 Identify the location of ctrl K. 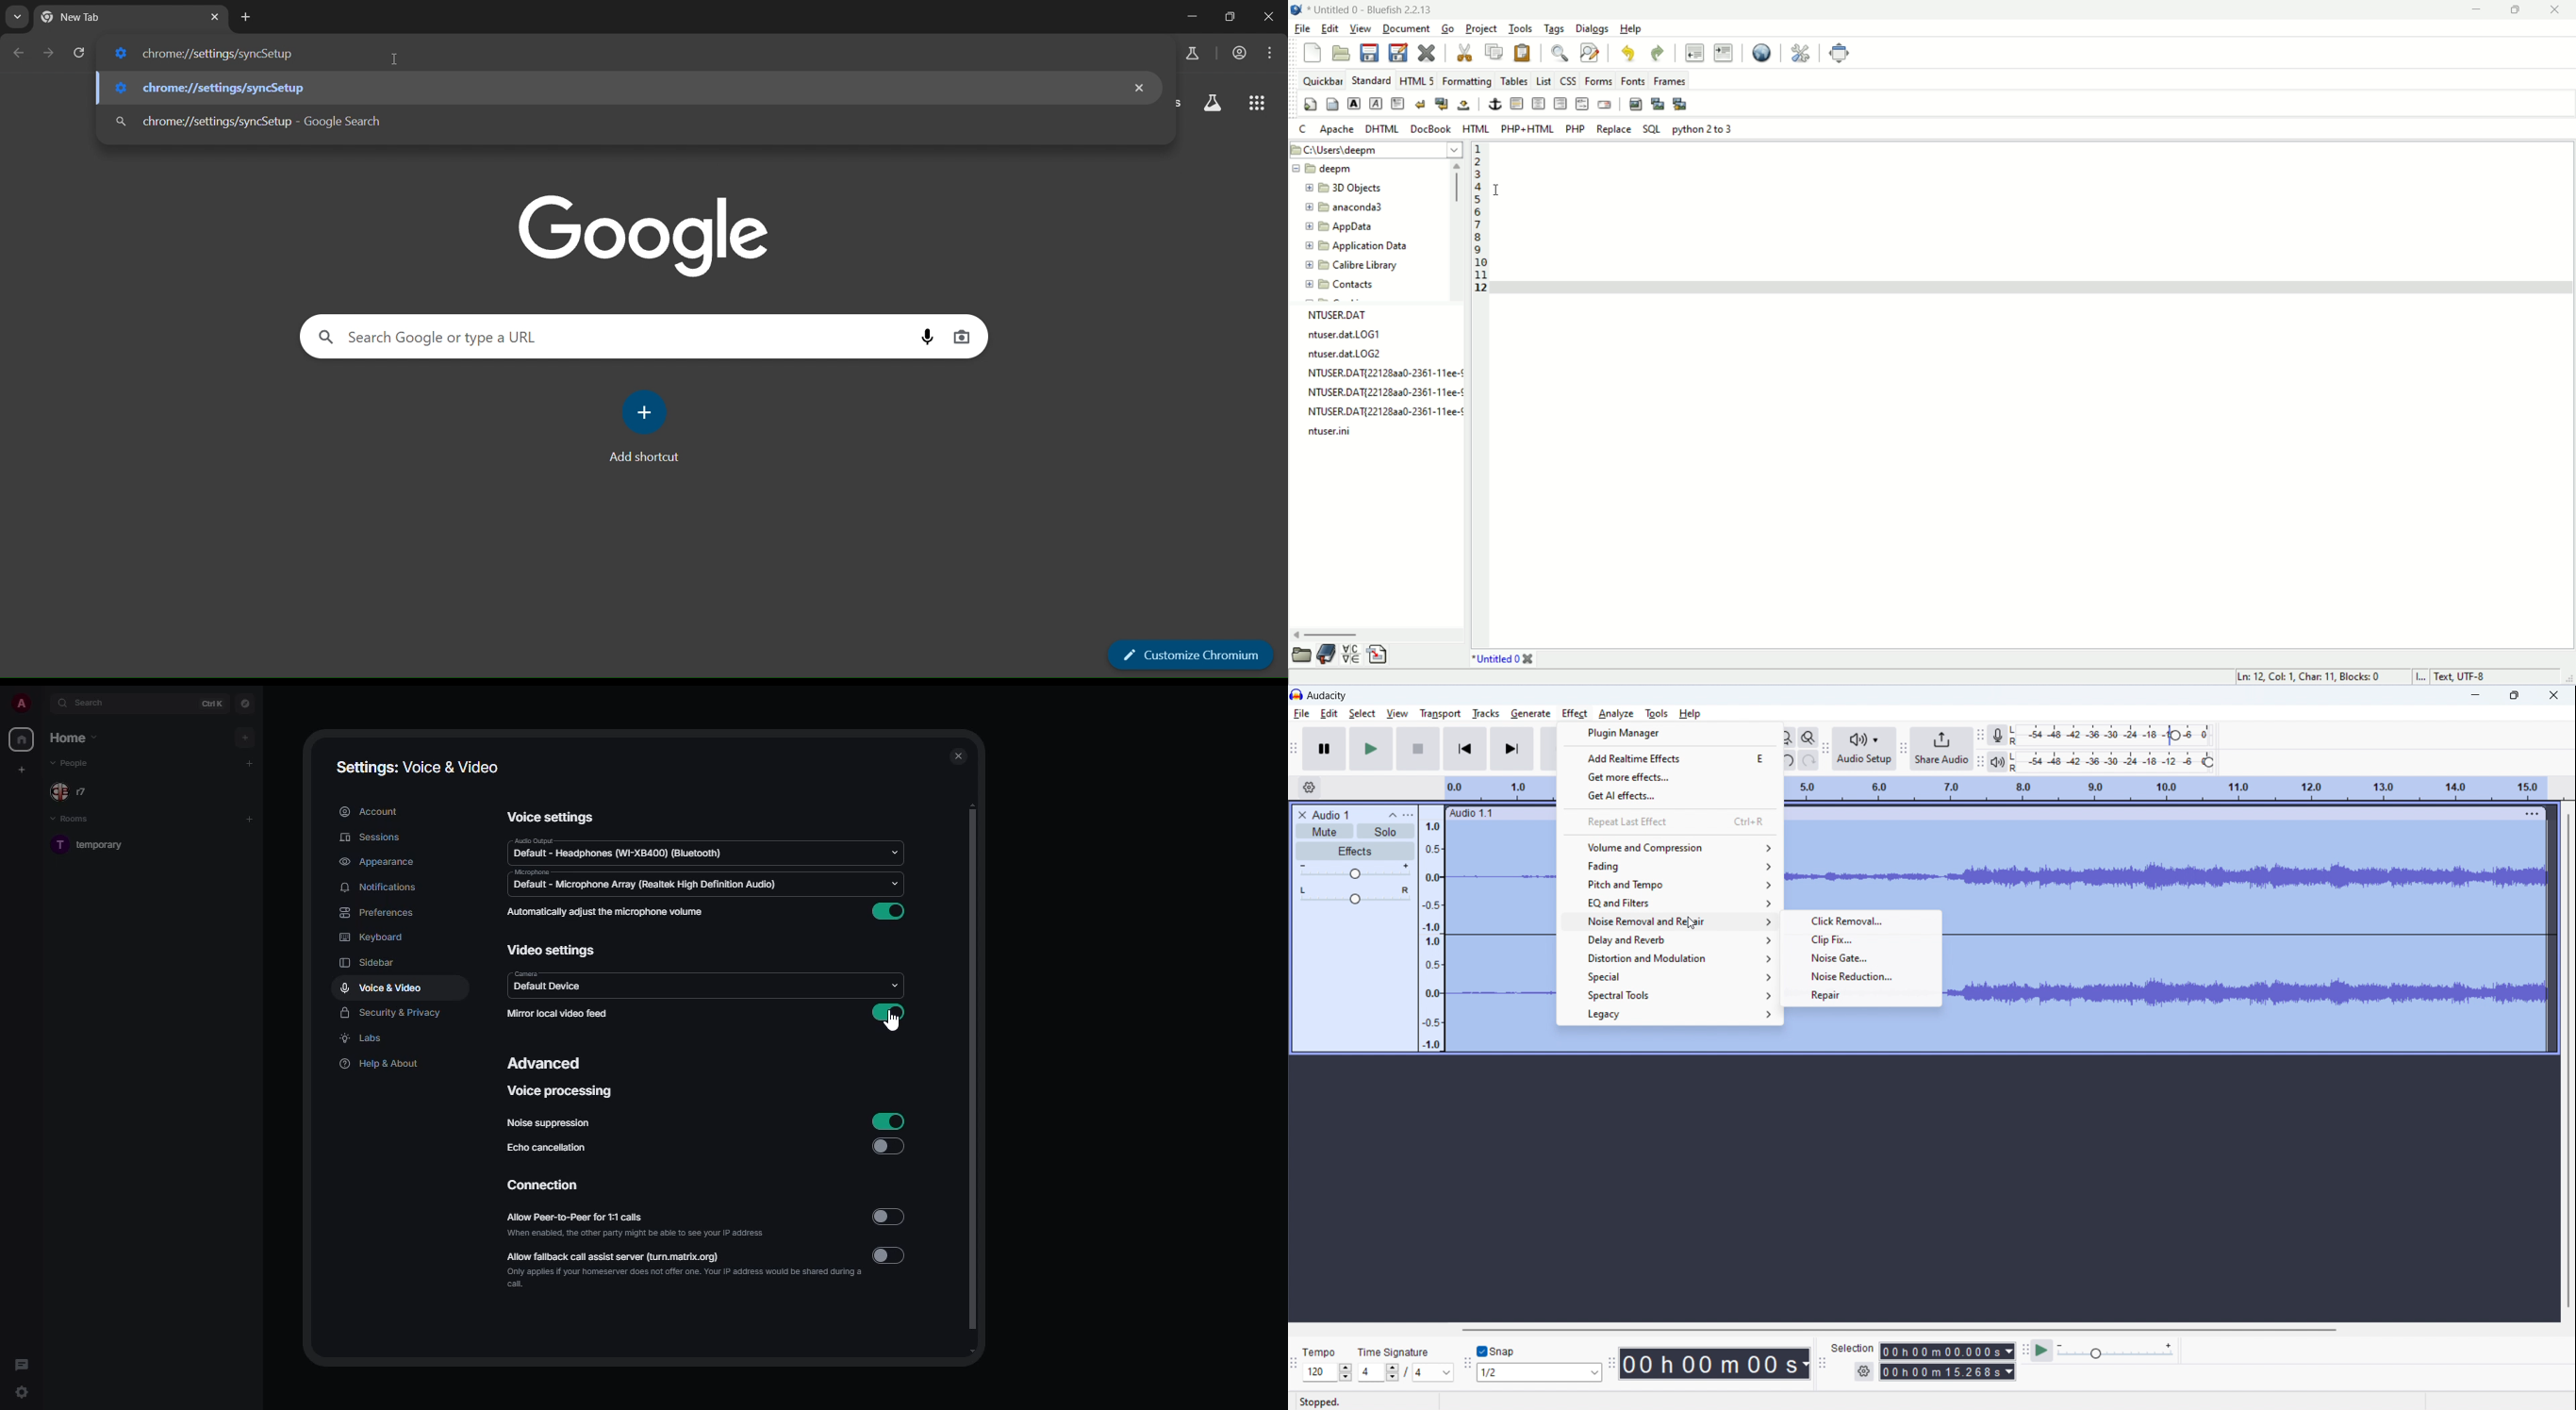
(214, 704).